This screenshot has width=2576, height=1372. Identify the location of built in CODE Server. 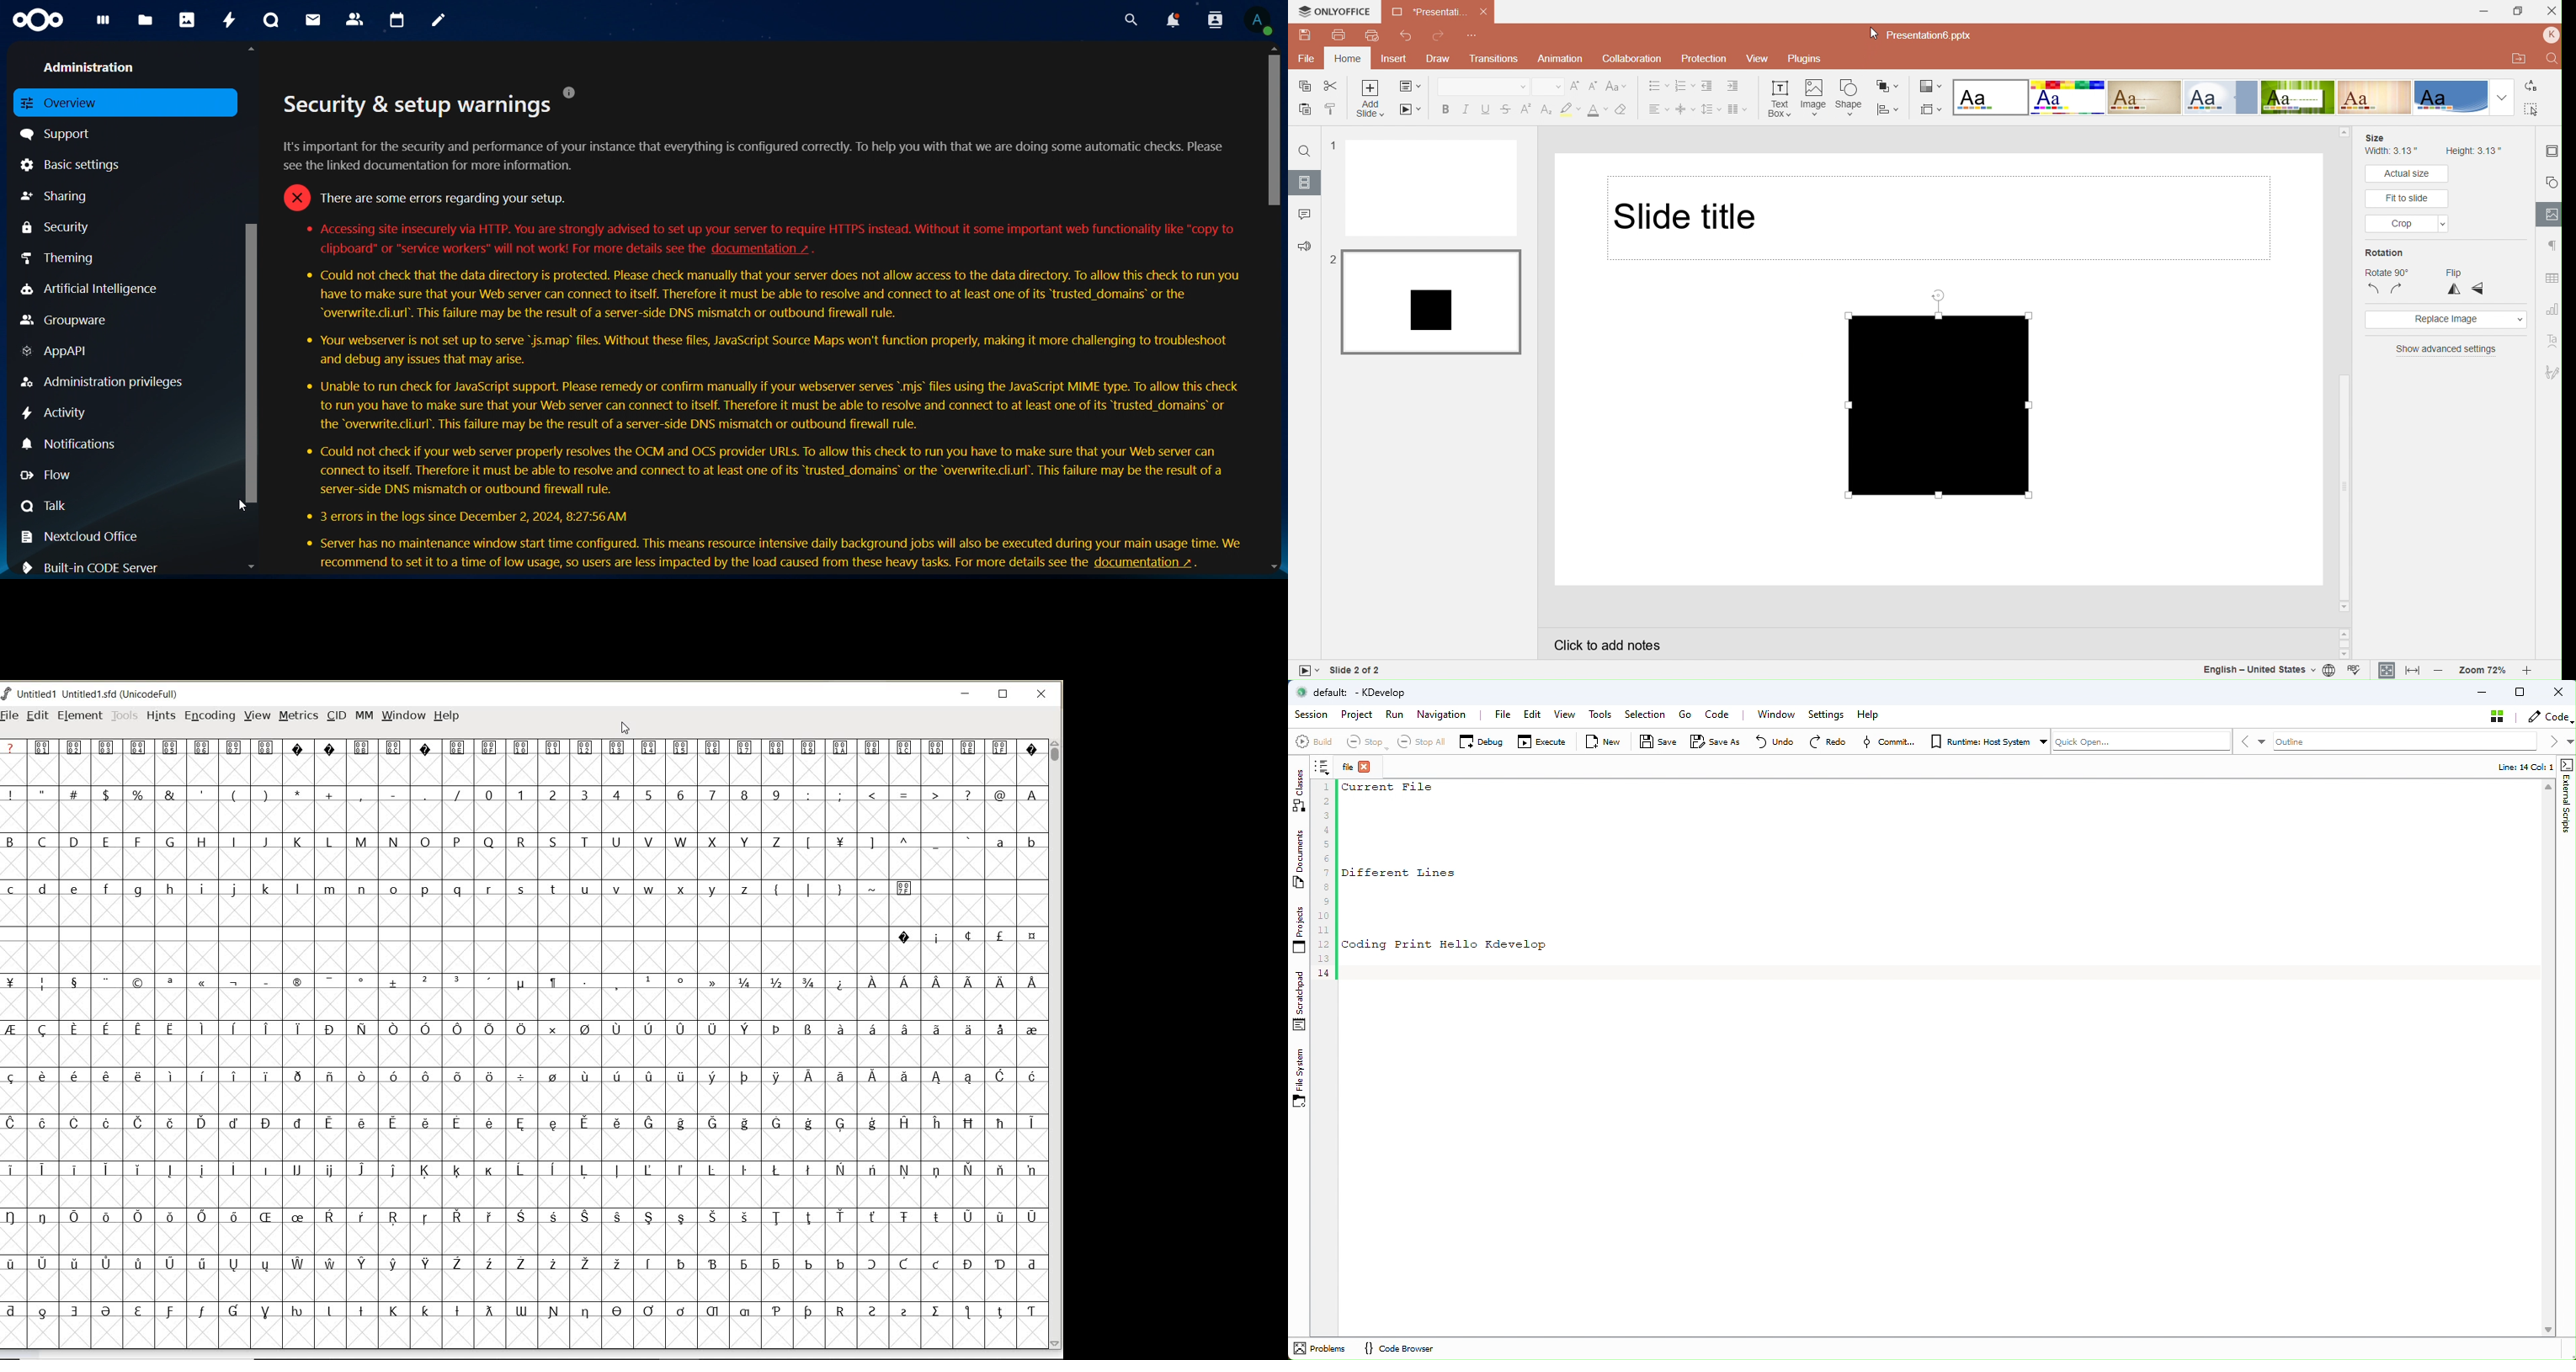
(95, 566).